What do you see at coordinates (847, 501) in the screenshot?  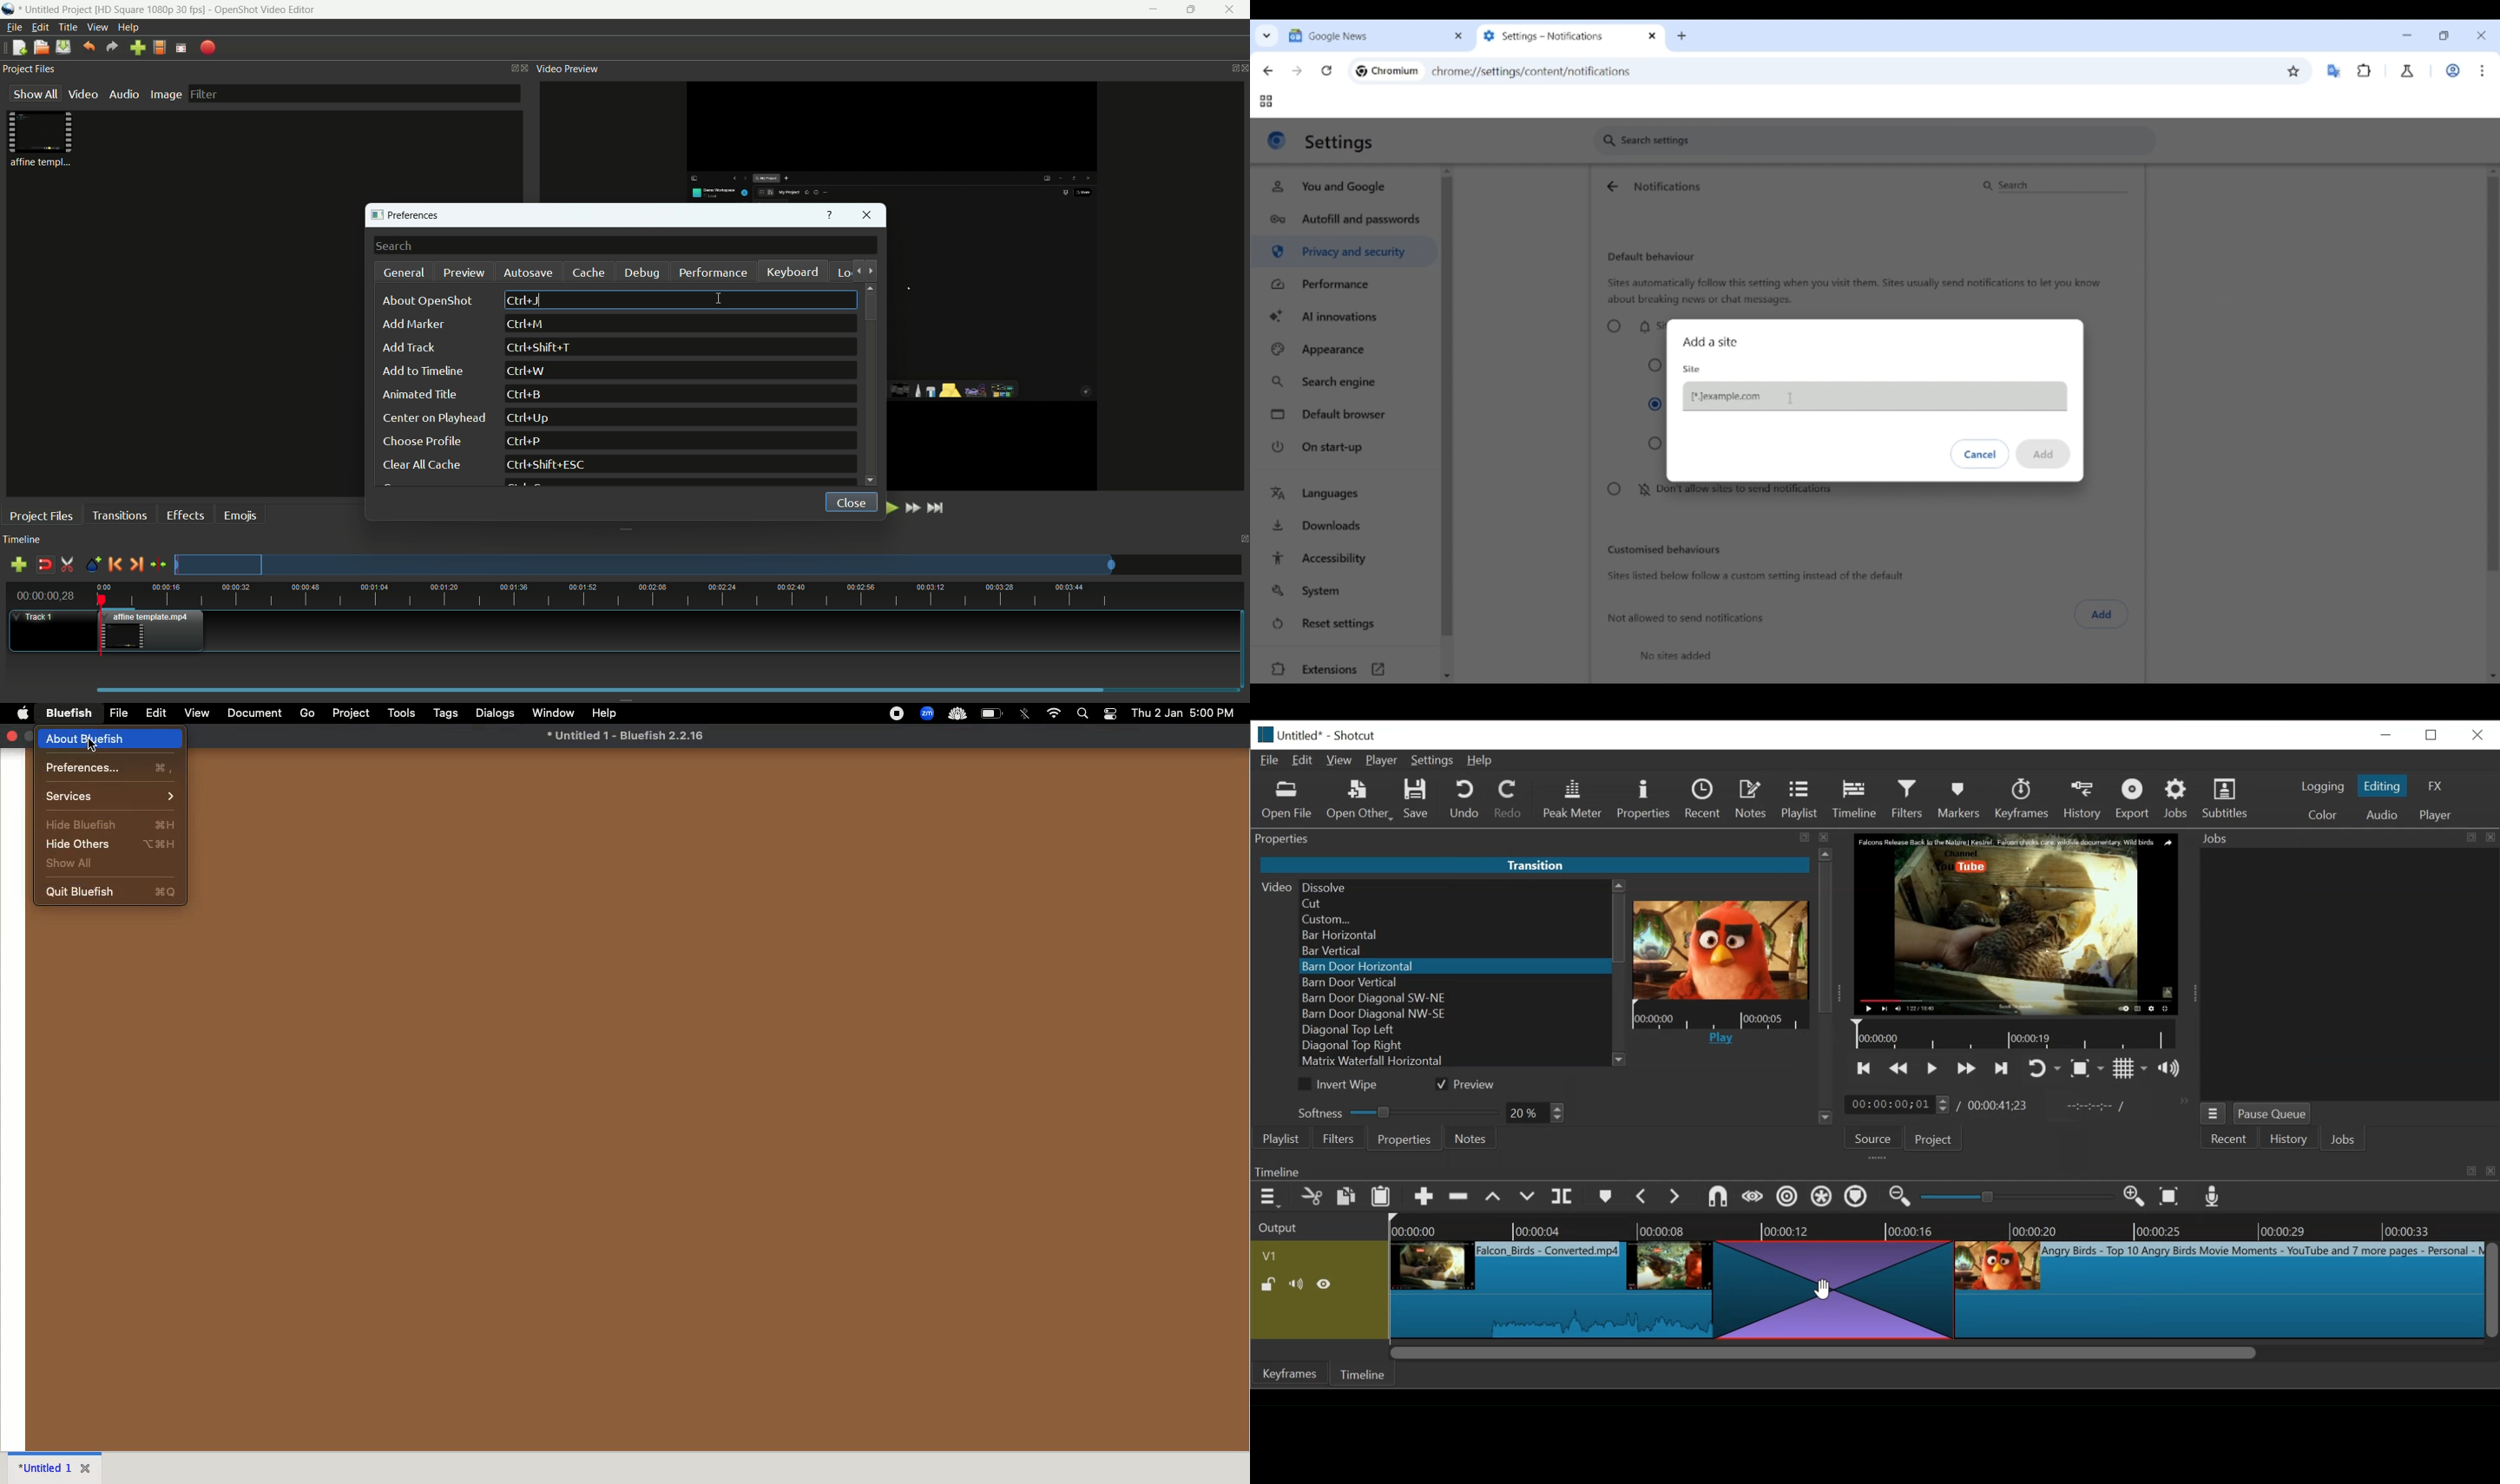 I see `close` at bounding box center [847, 501].